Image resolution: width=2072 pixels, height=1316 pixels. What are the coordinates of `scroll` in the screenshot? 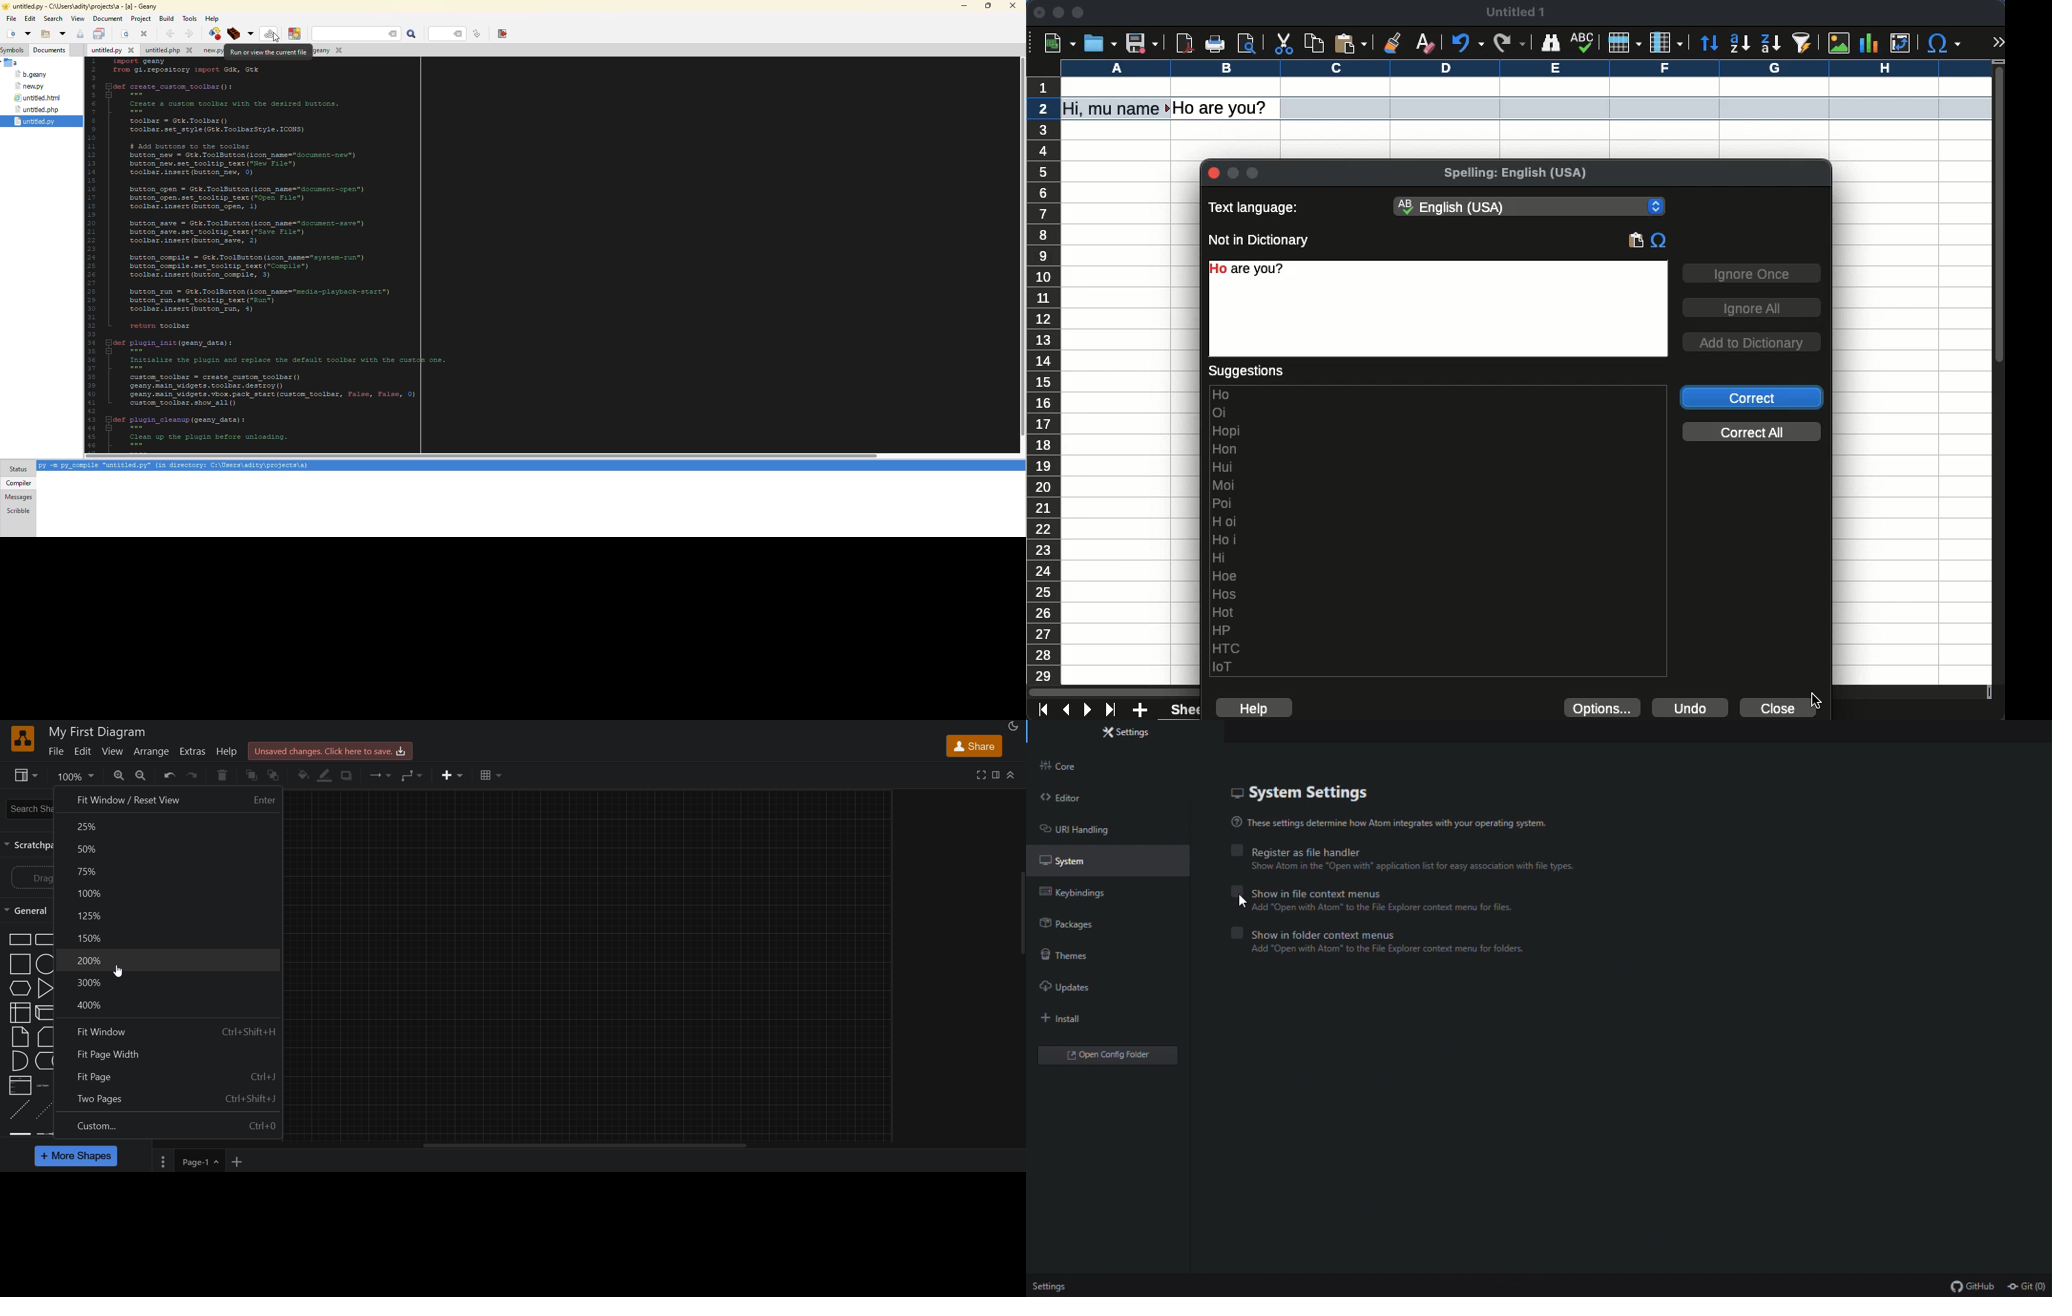 It's located at (1019, 905).